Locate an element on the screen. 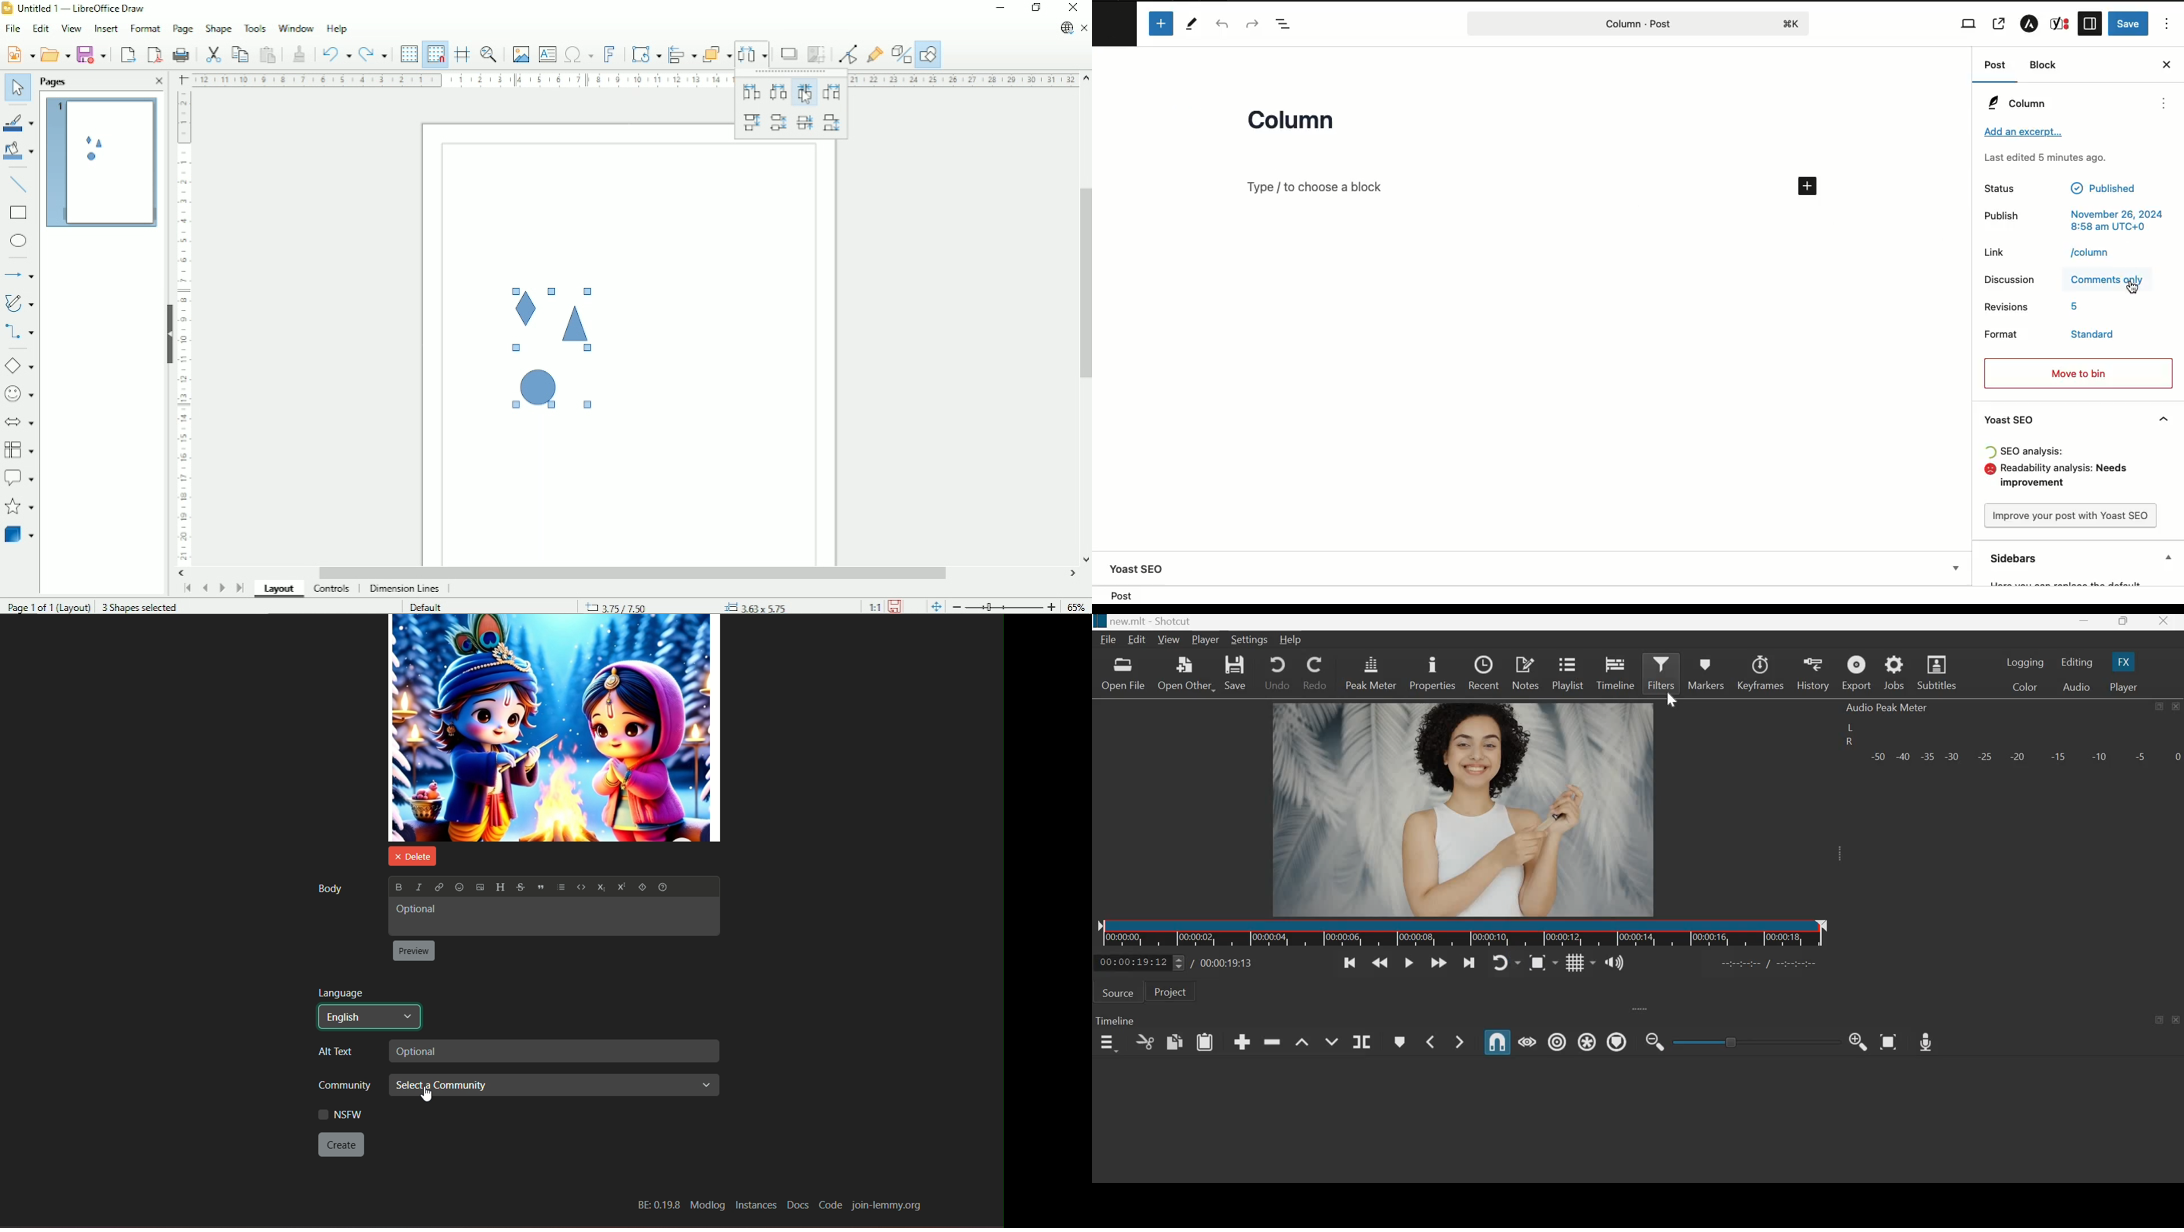 This screenshot has width=2184, height=1232. NSFW is located at coordinates (340, 1114).